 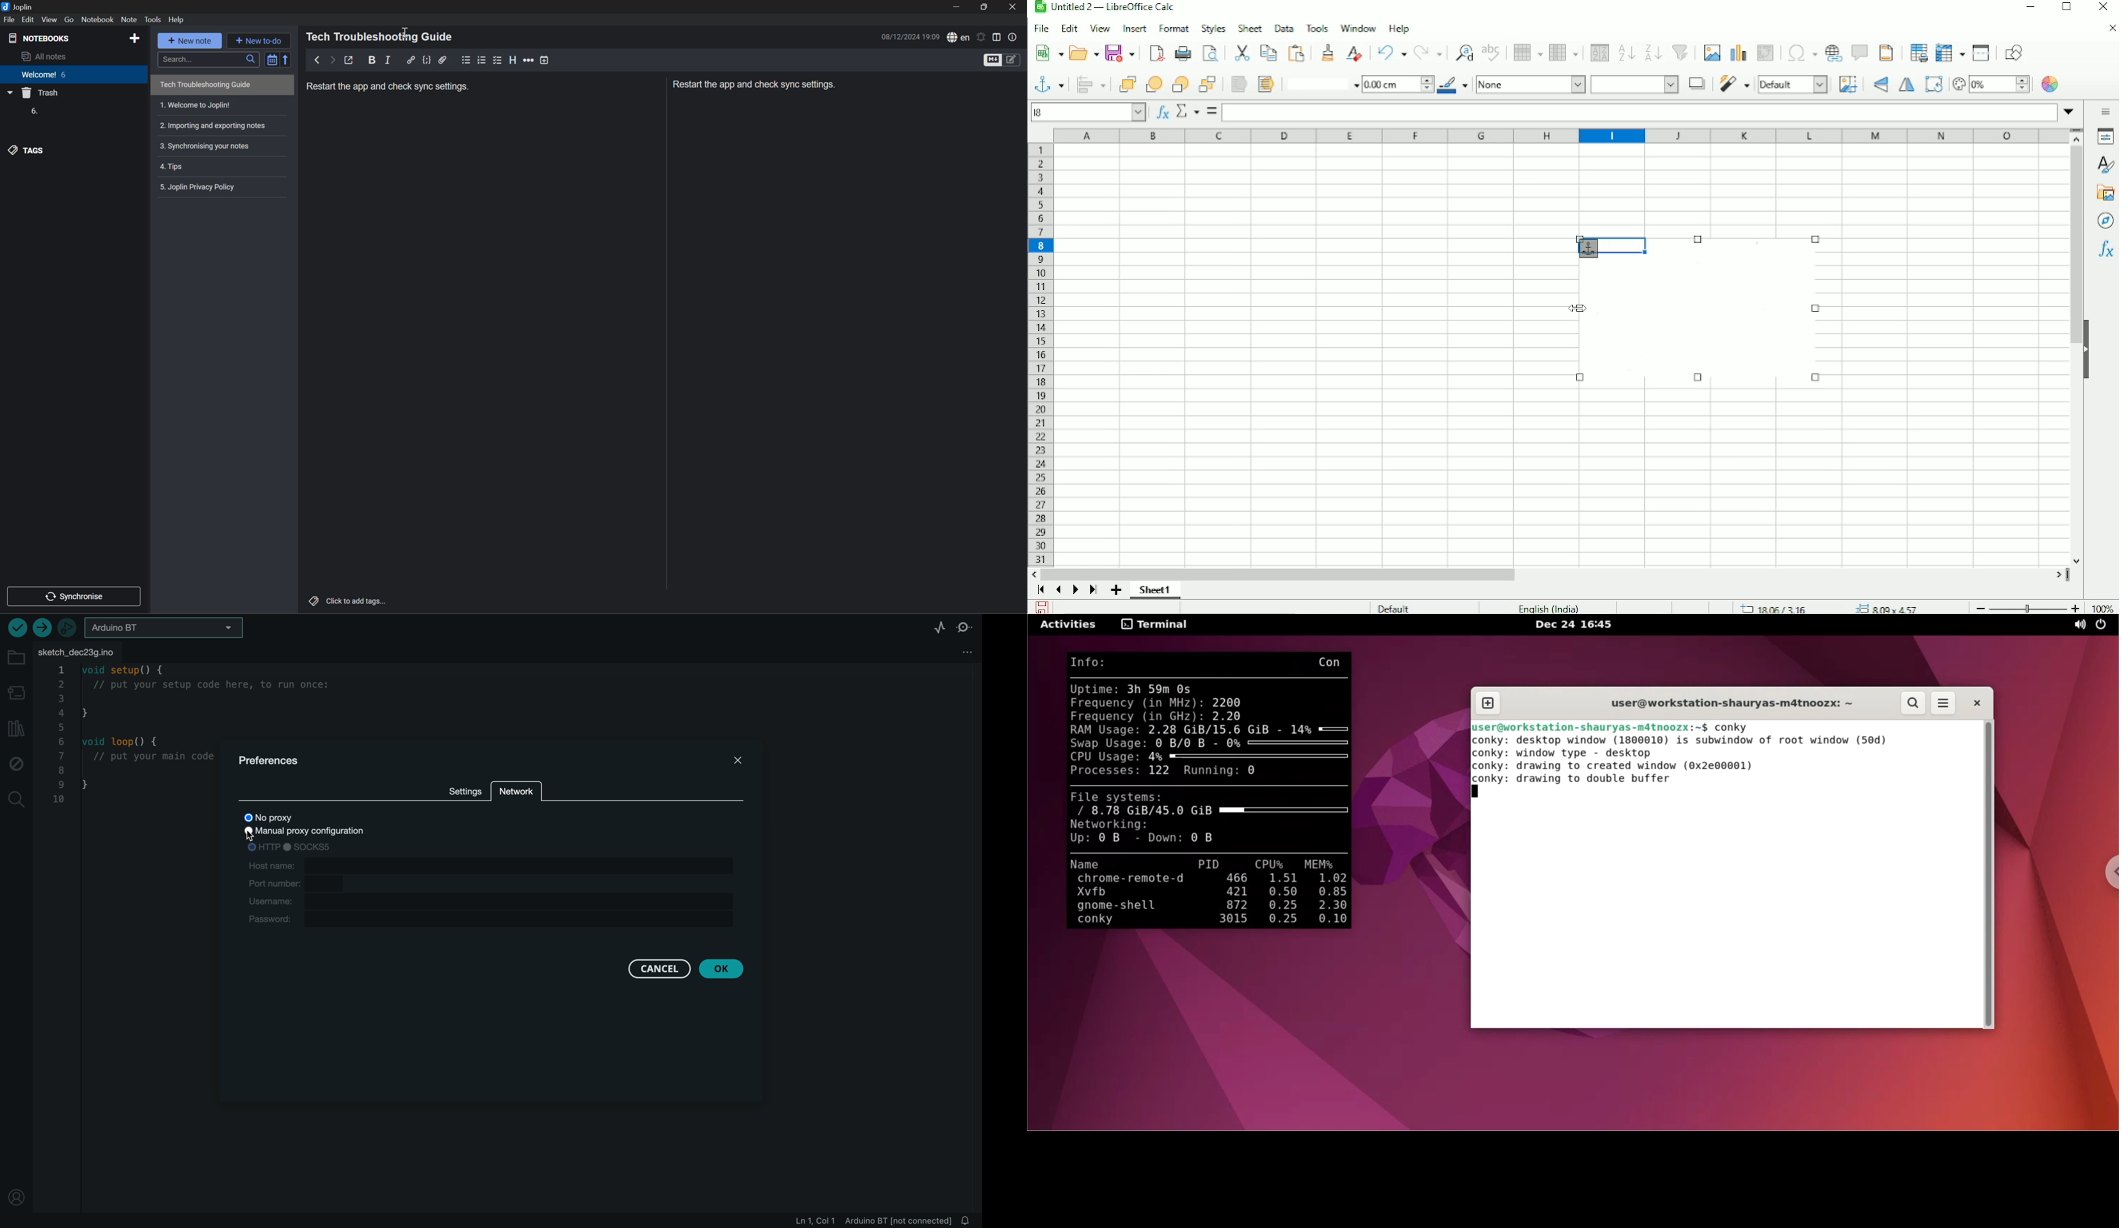 What do you see at coordinates (9, 94) in the screenshot?
I see `Drop Down` at bounding box center [9, 94].